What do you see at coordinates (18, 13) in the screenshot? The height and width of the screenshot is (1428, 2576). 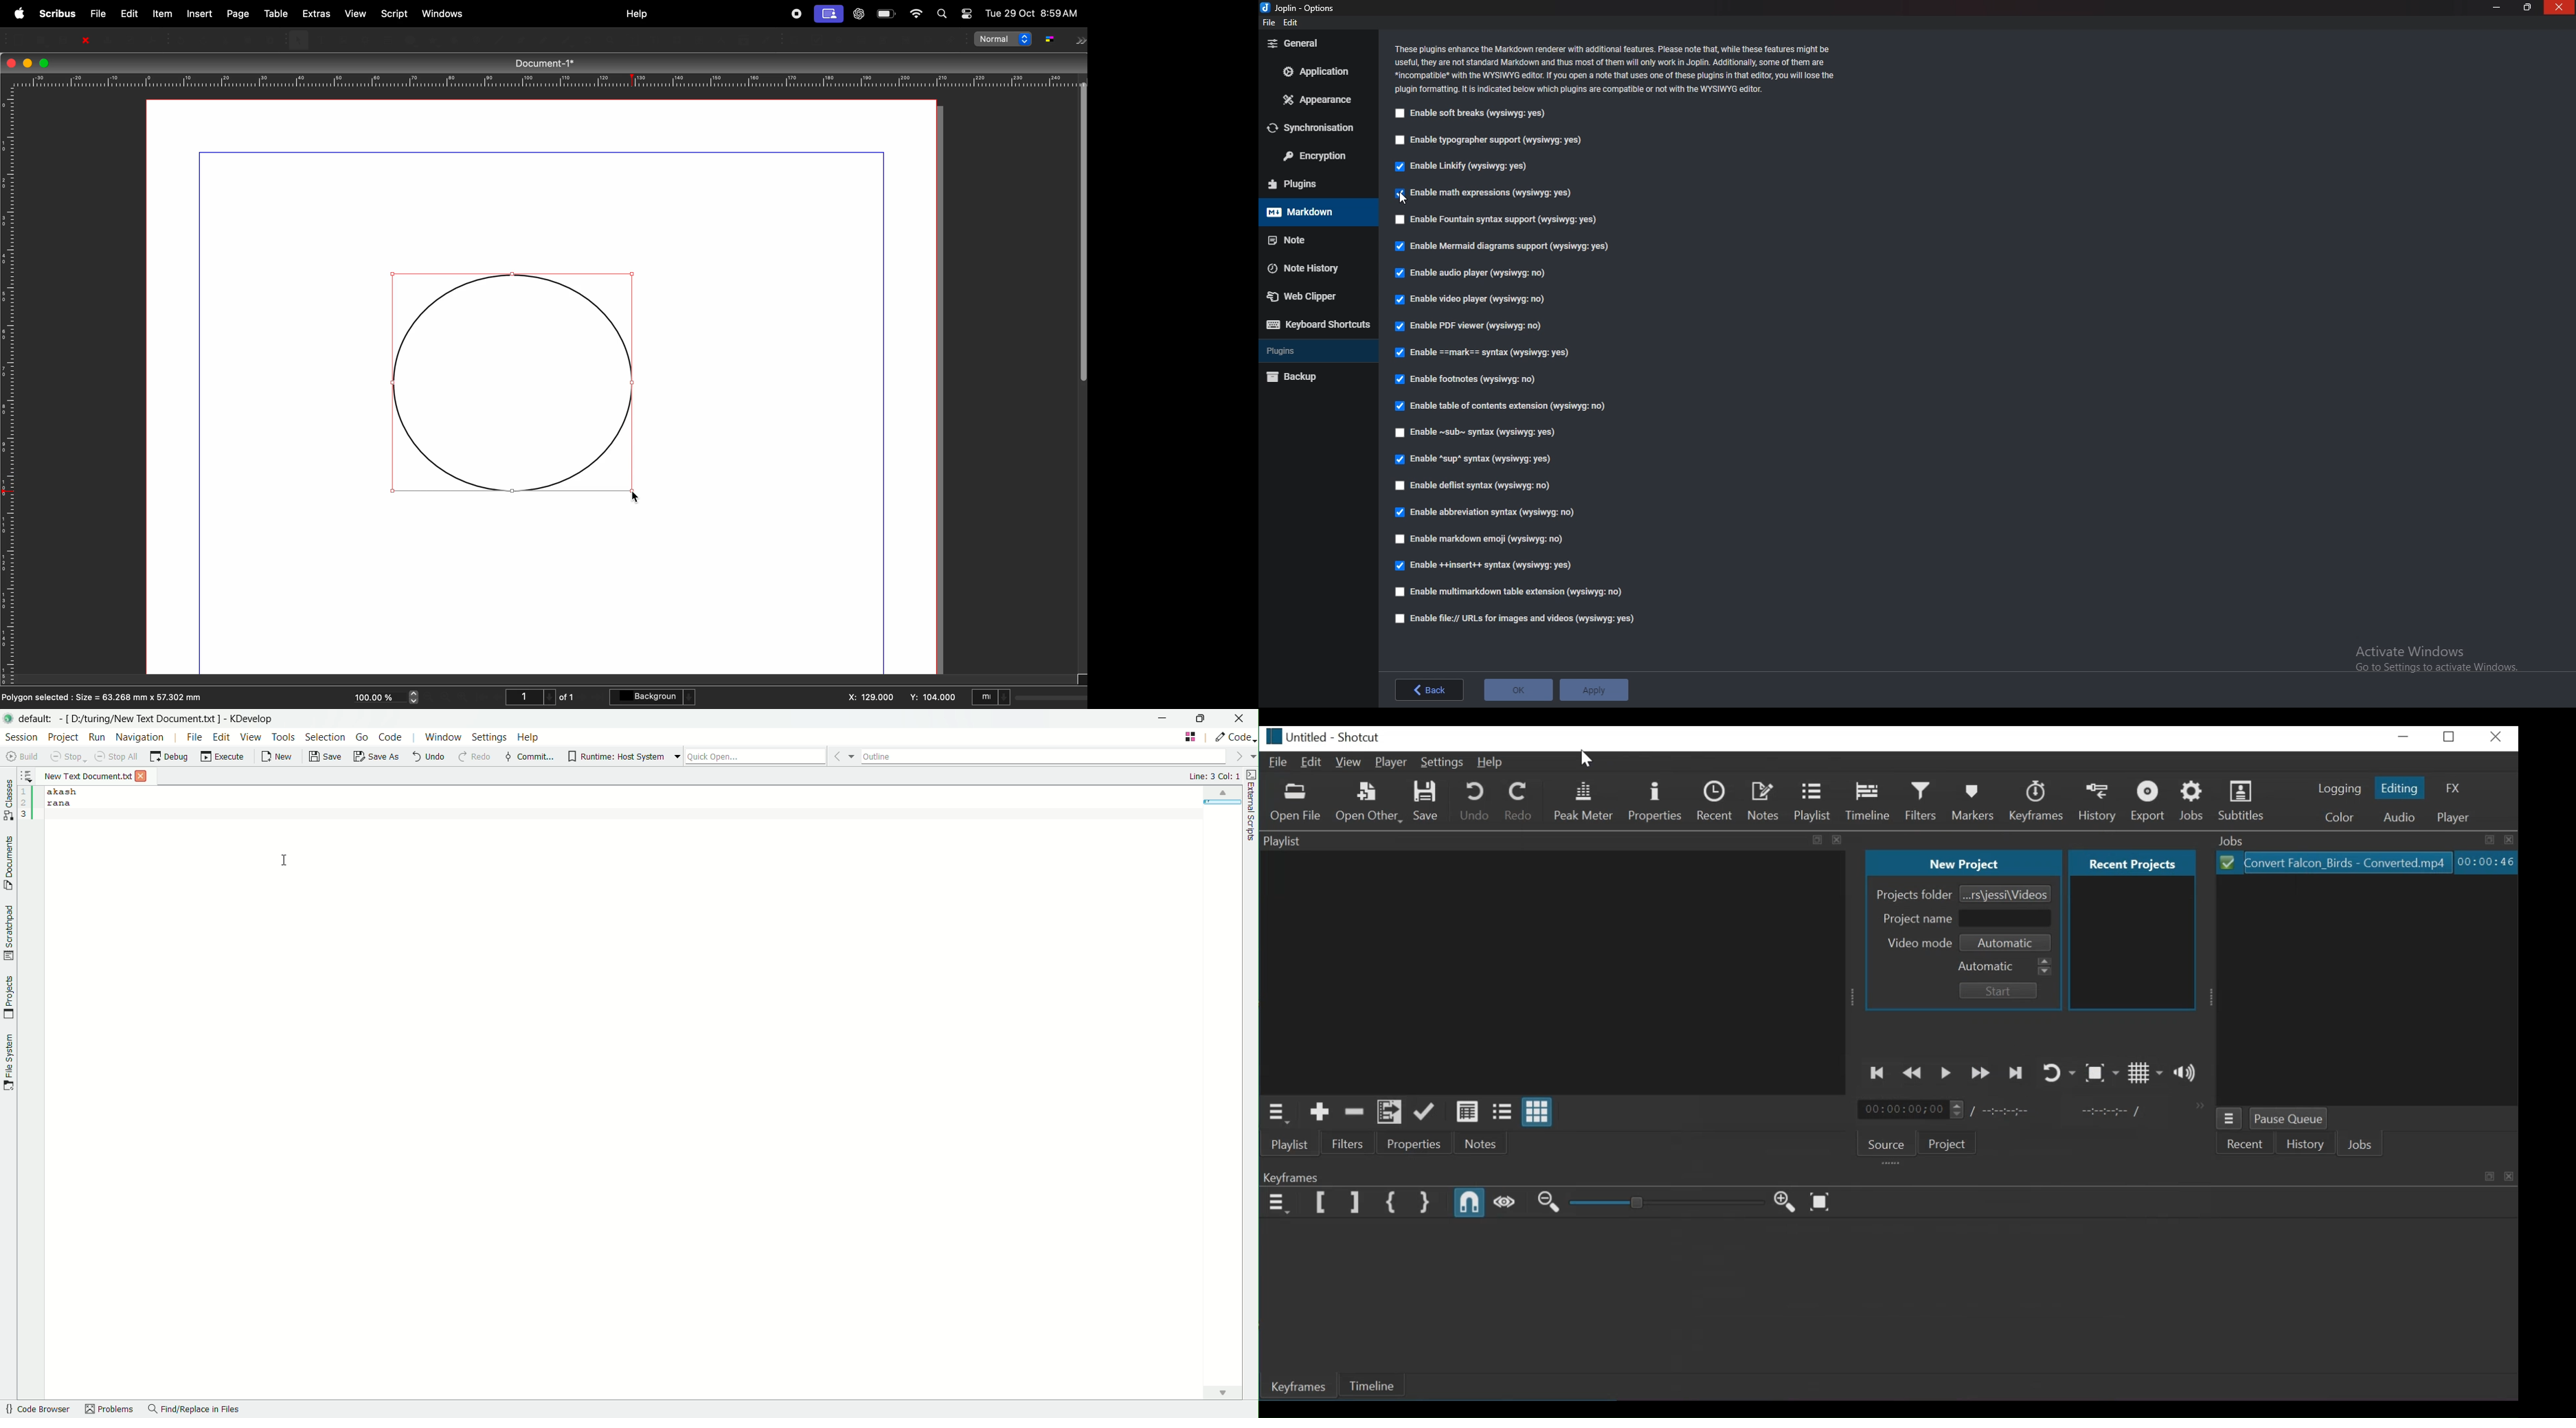 I see `apple menu` at bounding box center [18, 13].